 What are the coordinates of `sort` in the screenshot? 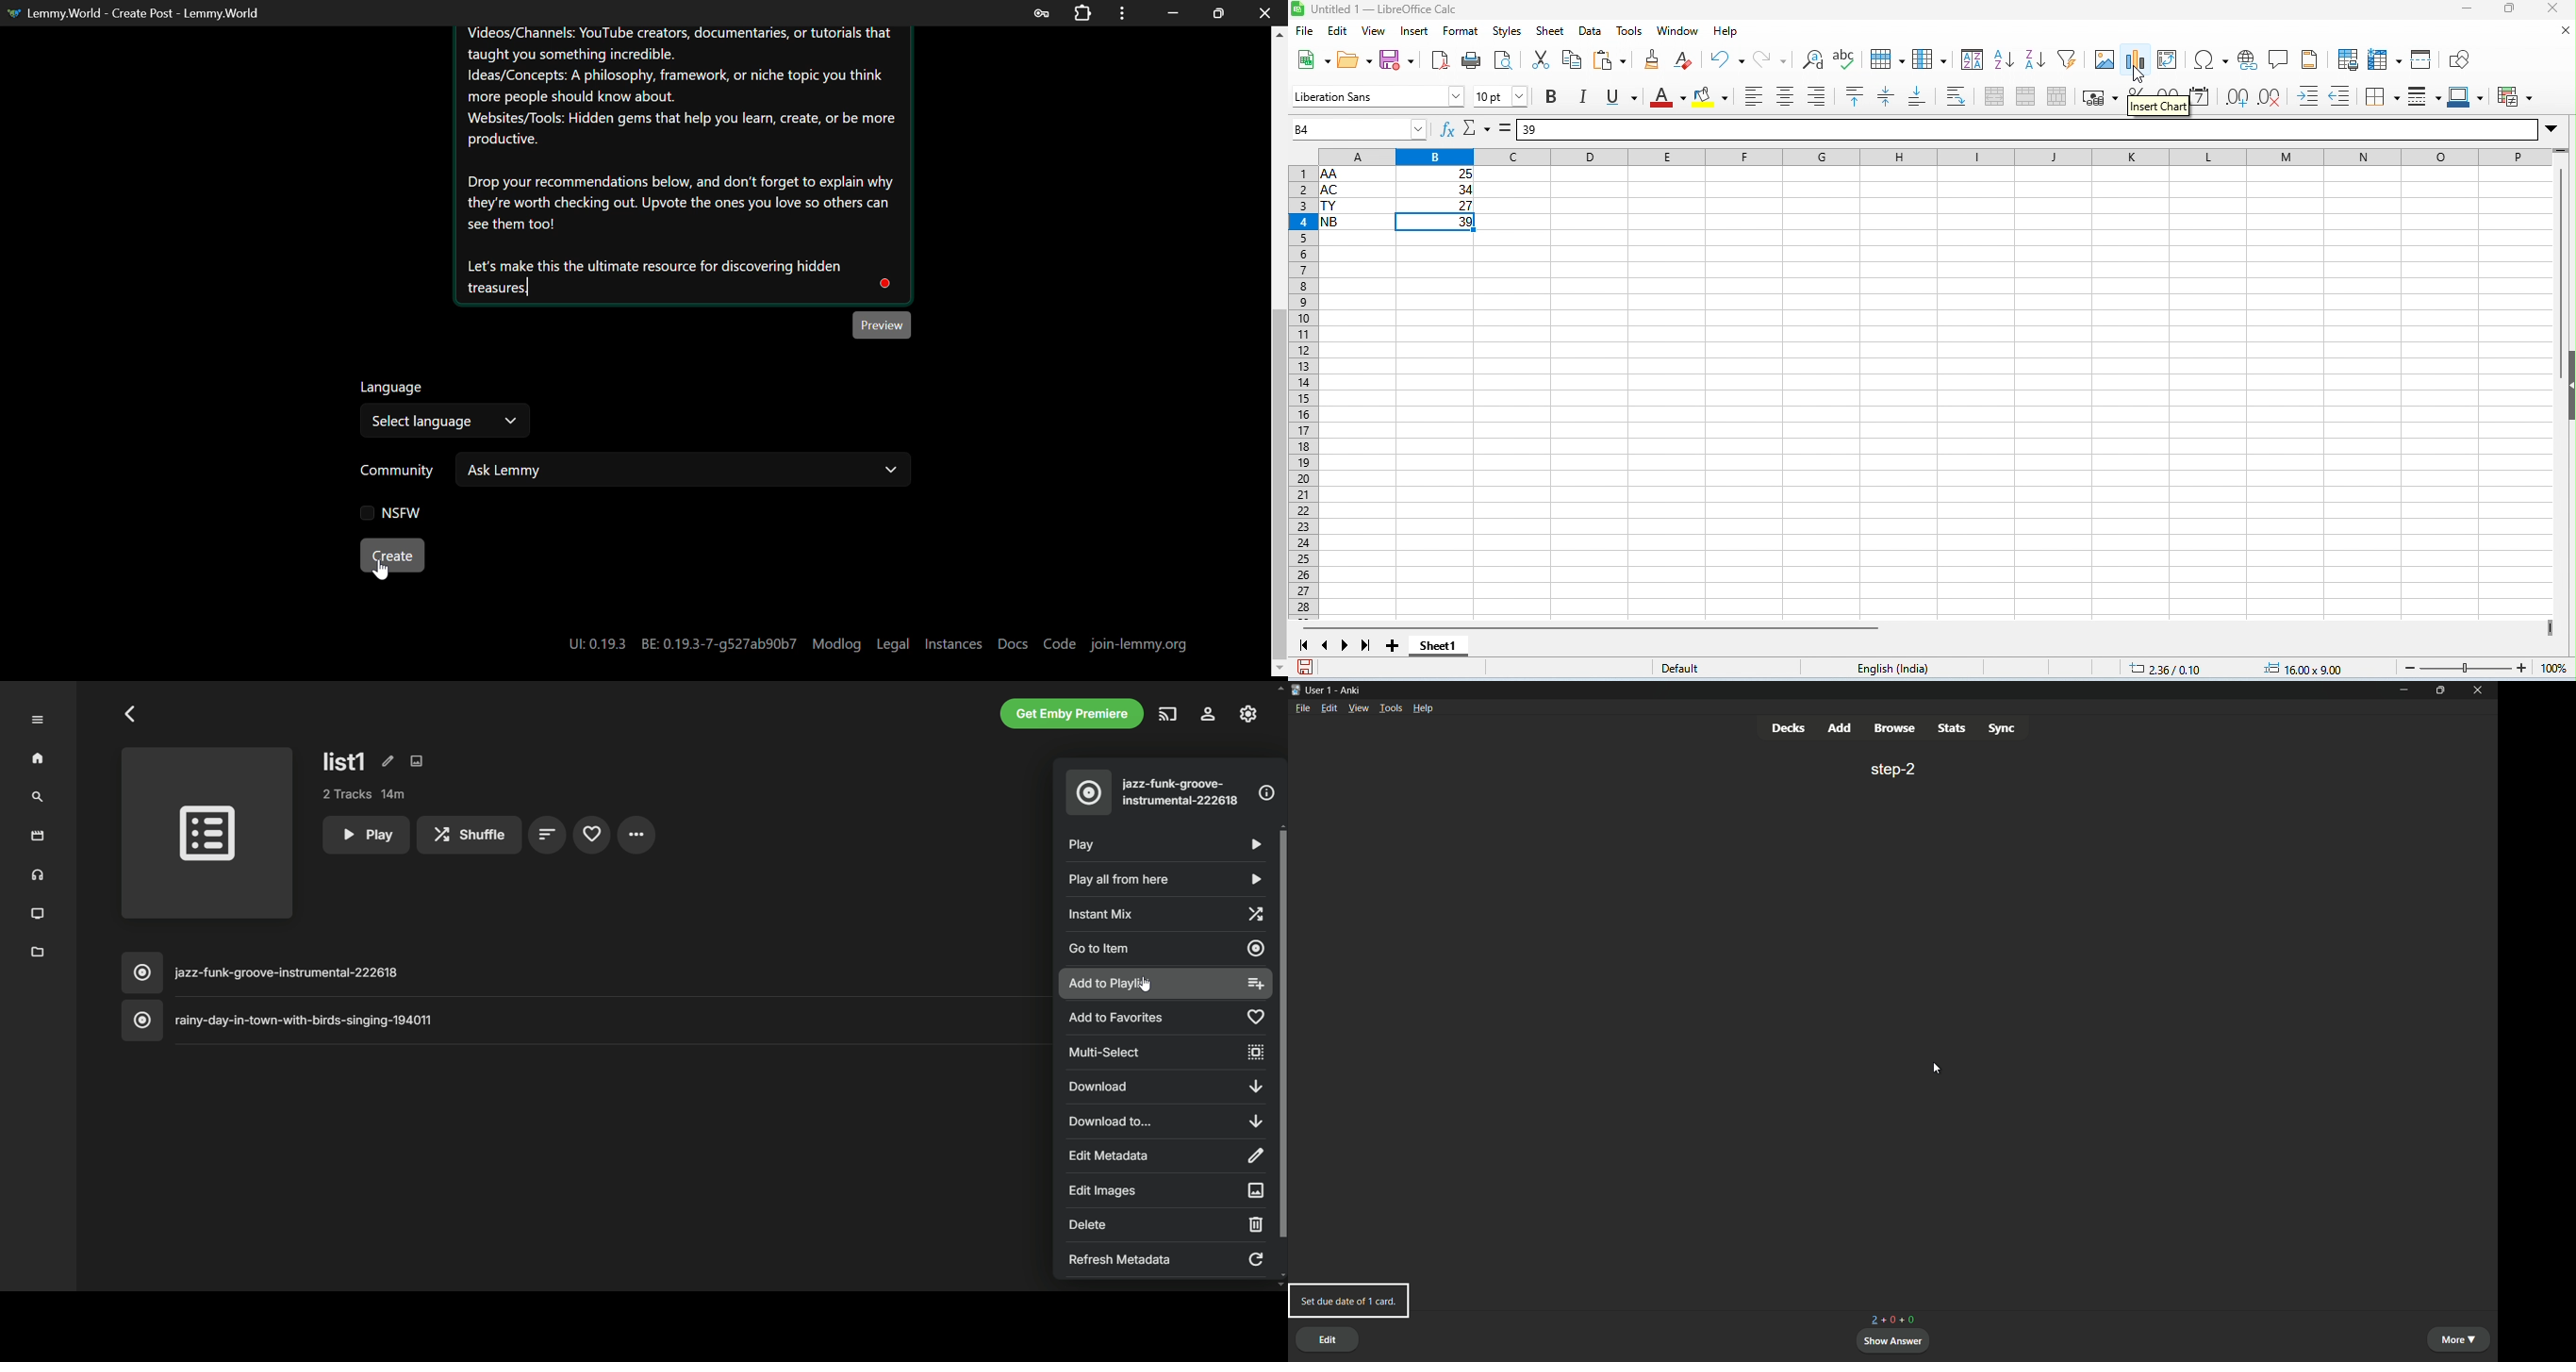 It's located at (547, 835).